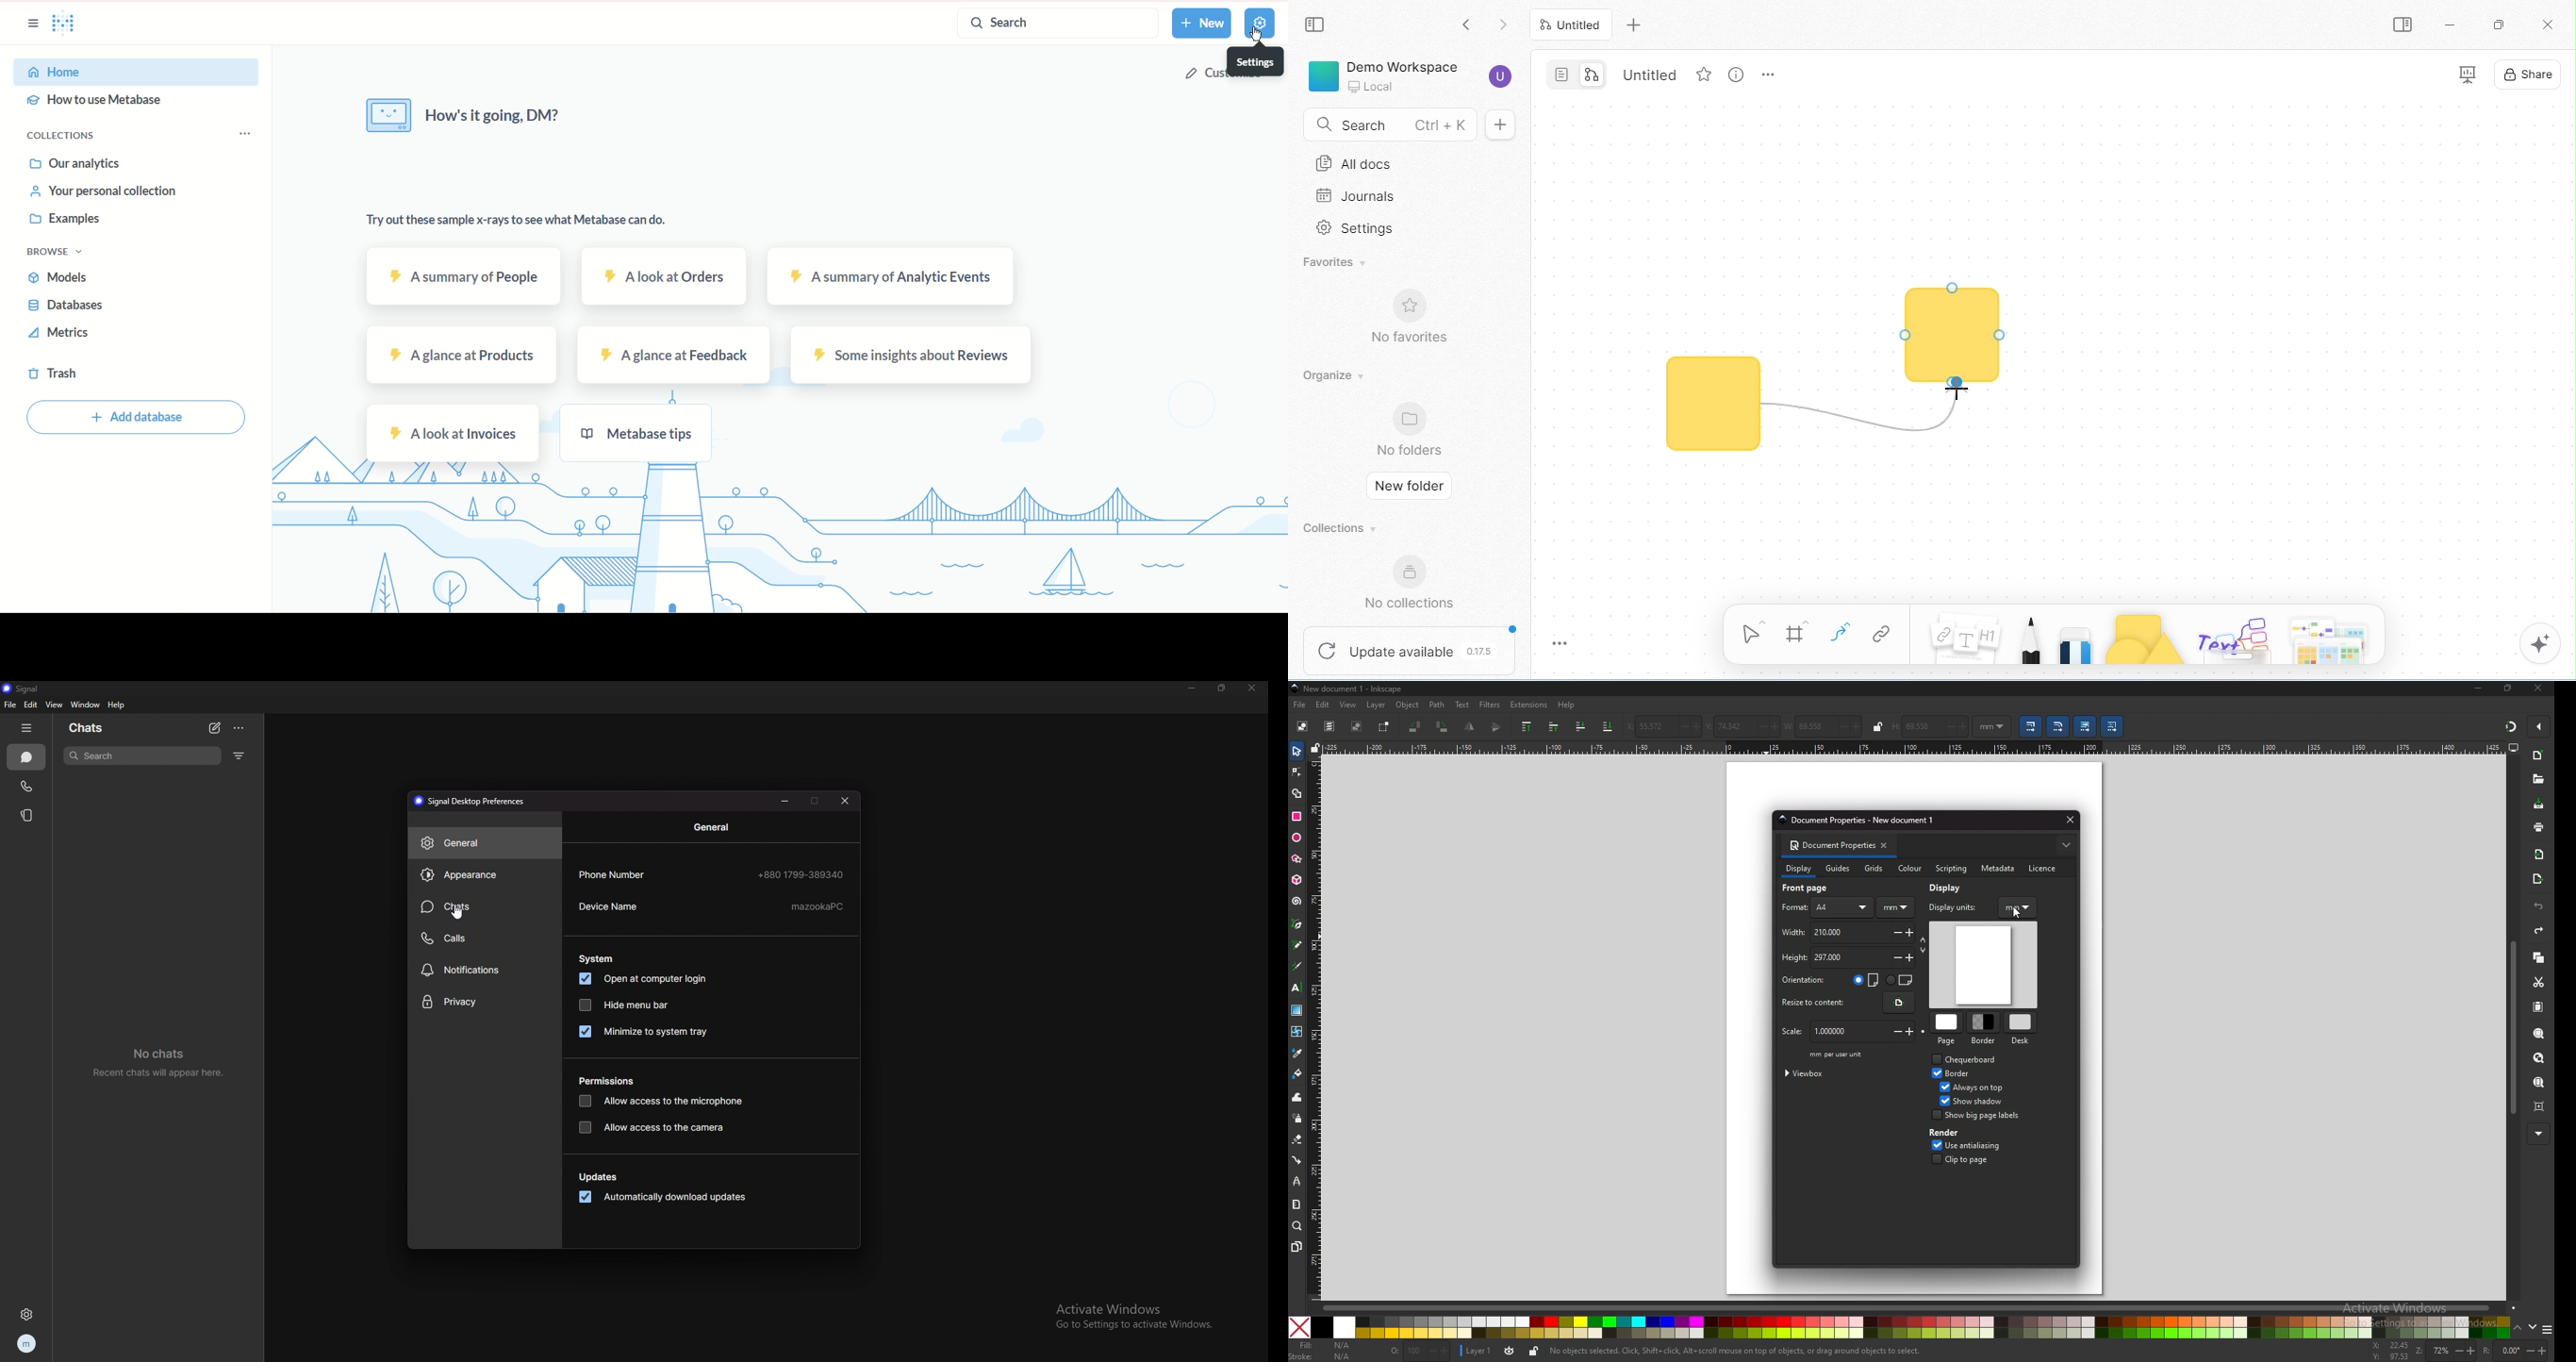 The width and height of the screenshot is (2576, 1372). I want to click on cursor, so click(1957, 391).